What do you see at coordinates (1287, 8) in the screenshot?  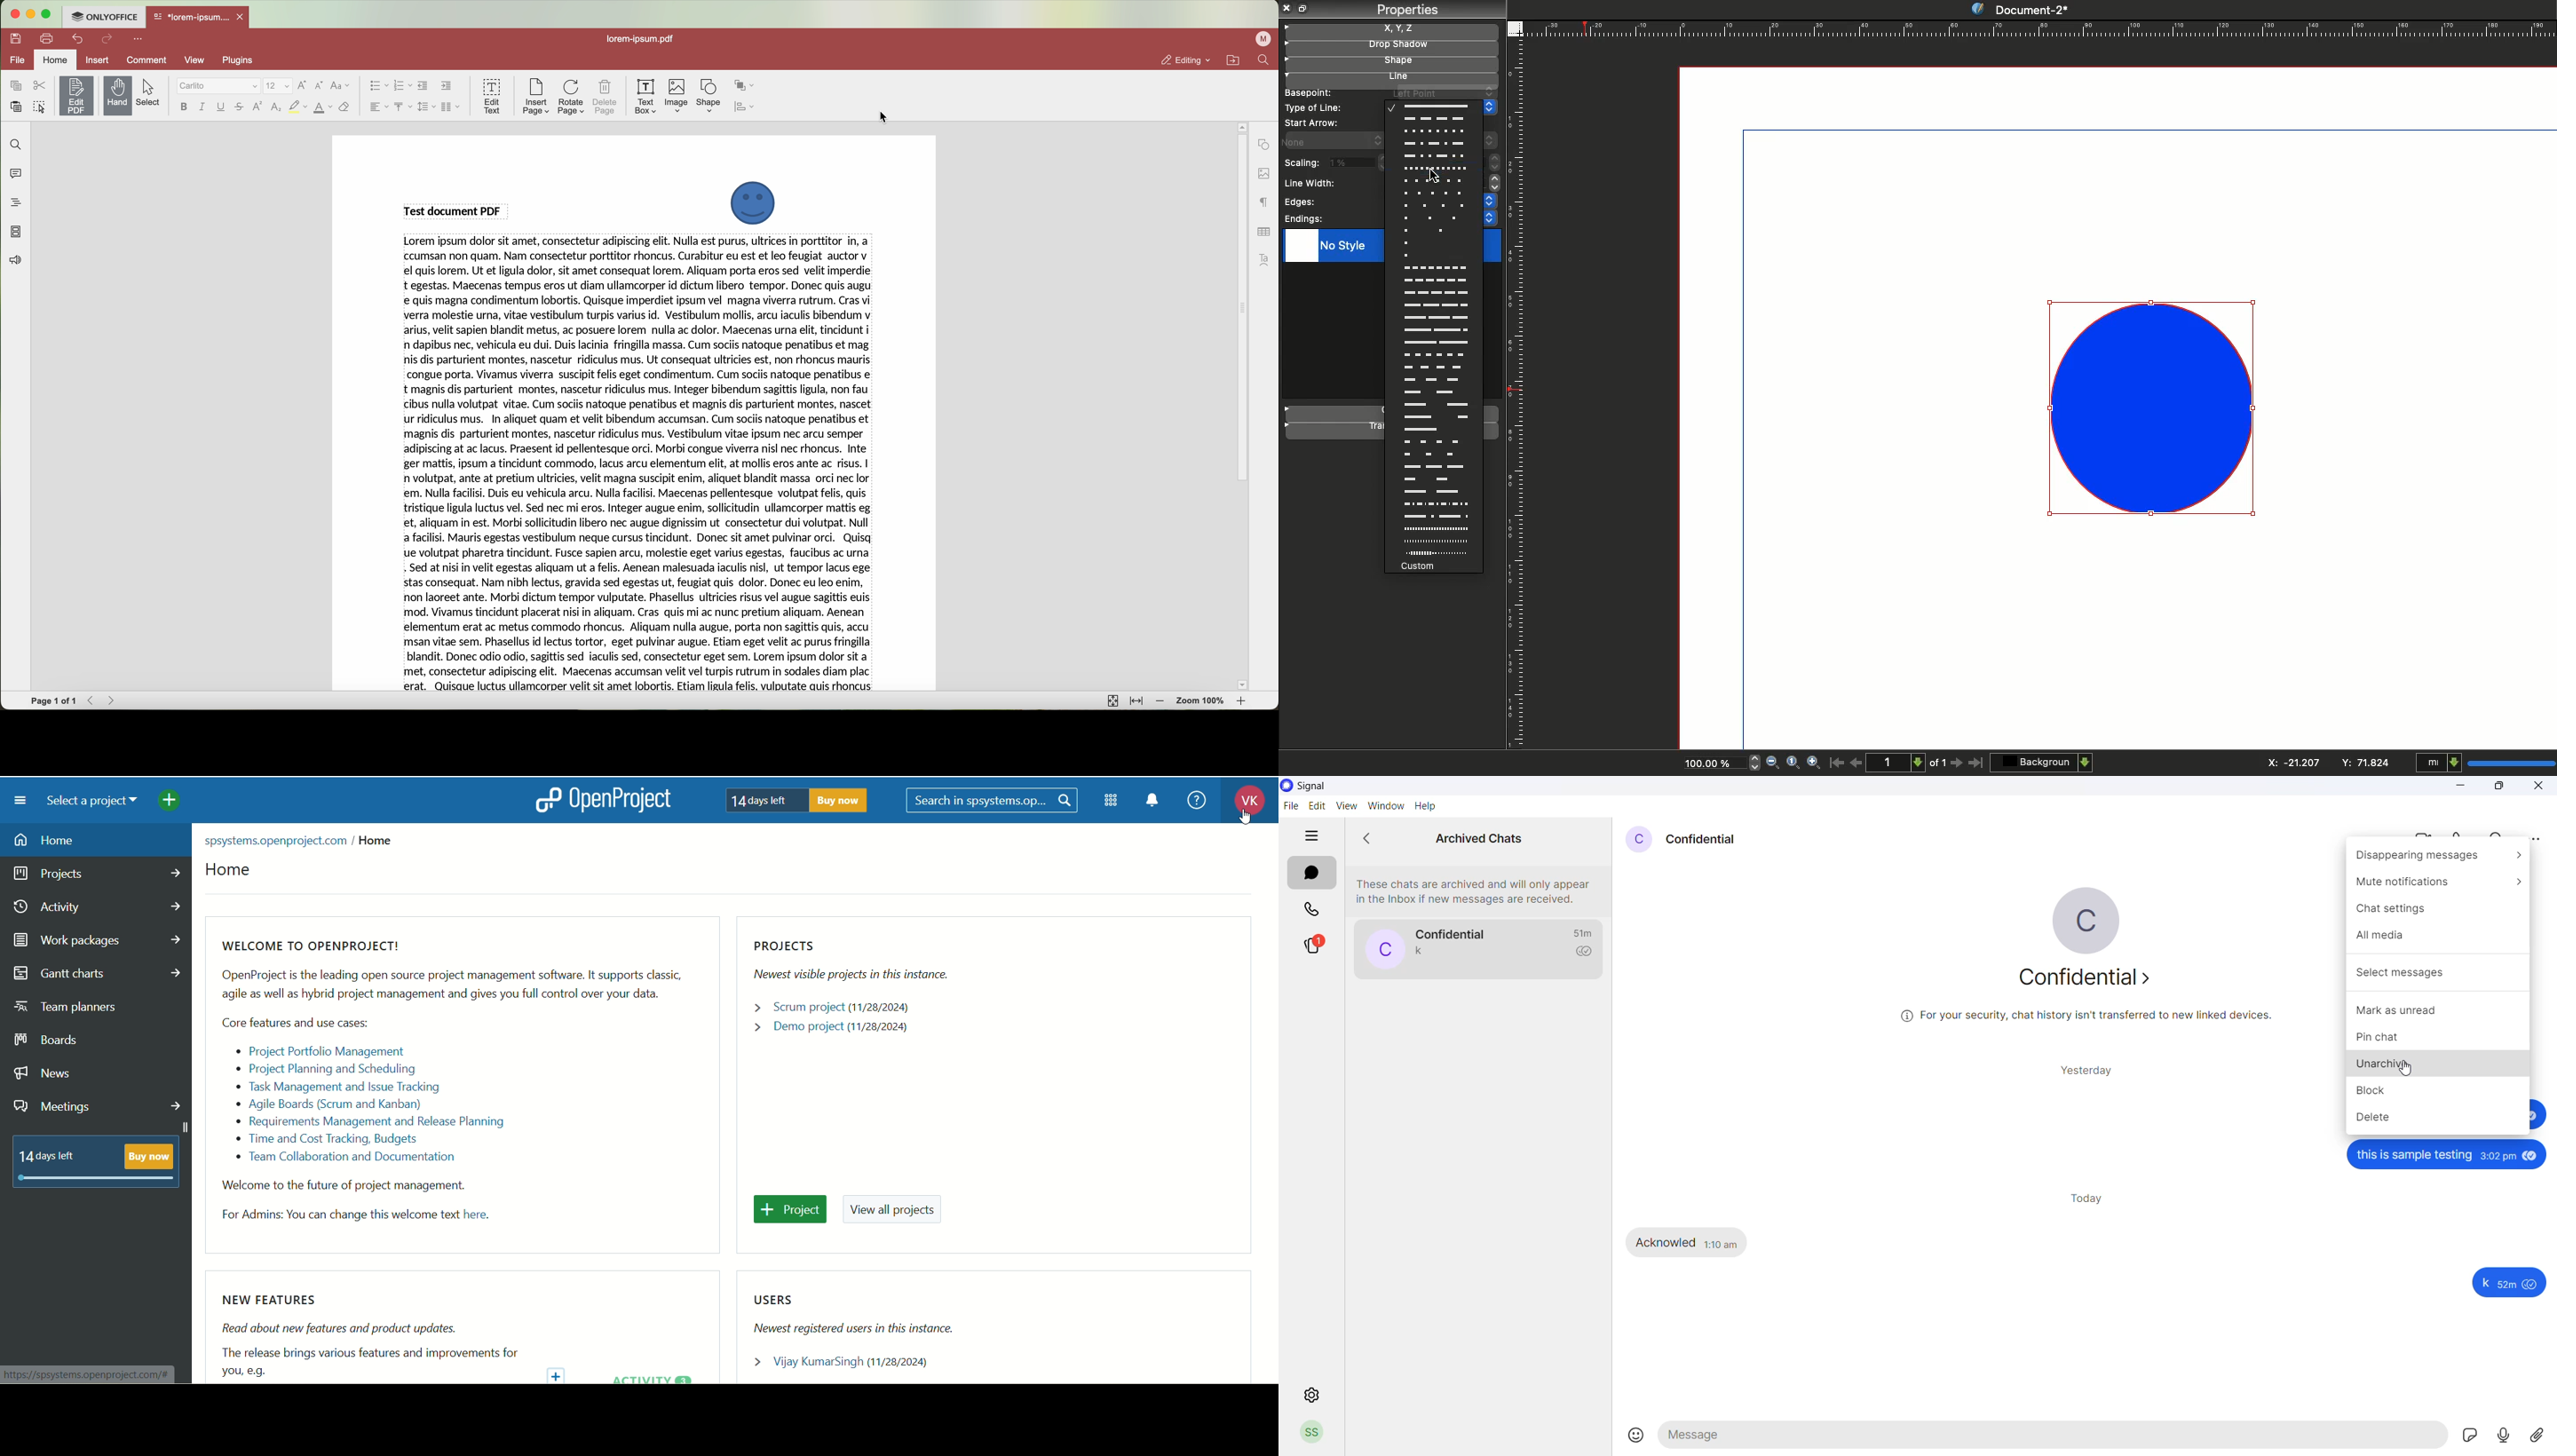 I see `Close` at bounding box center [1287, 8].